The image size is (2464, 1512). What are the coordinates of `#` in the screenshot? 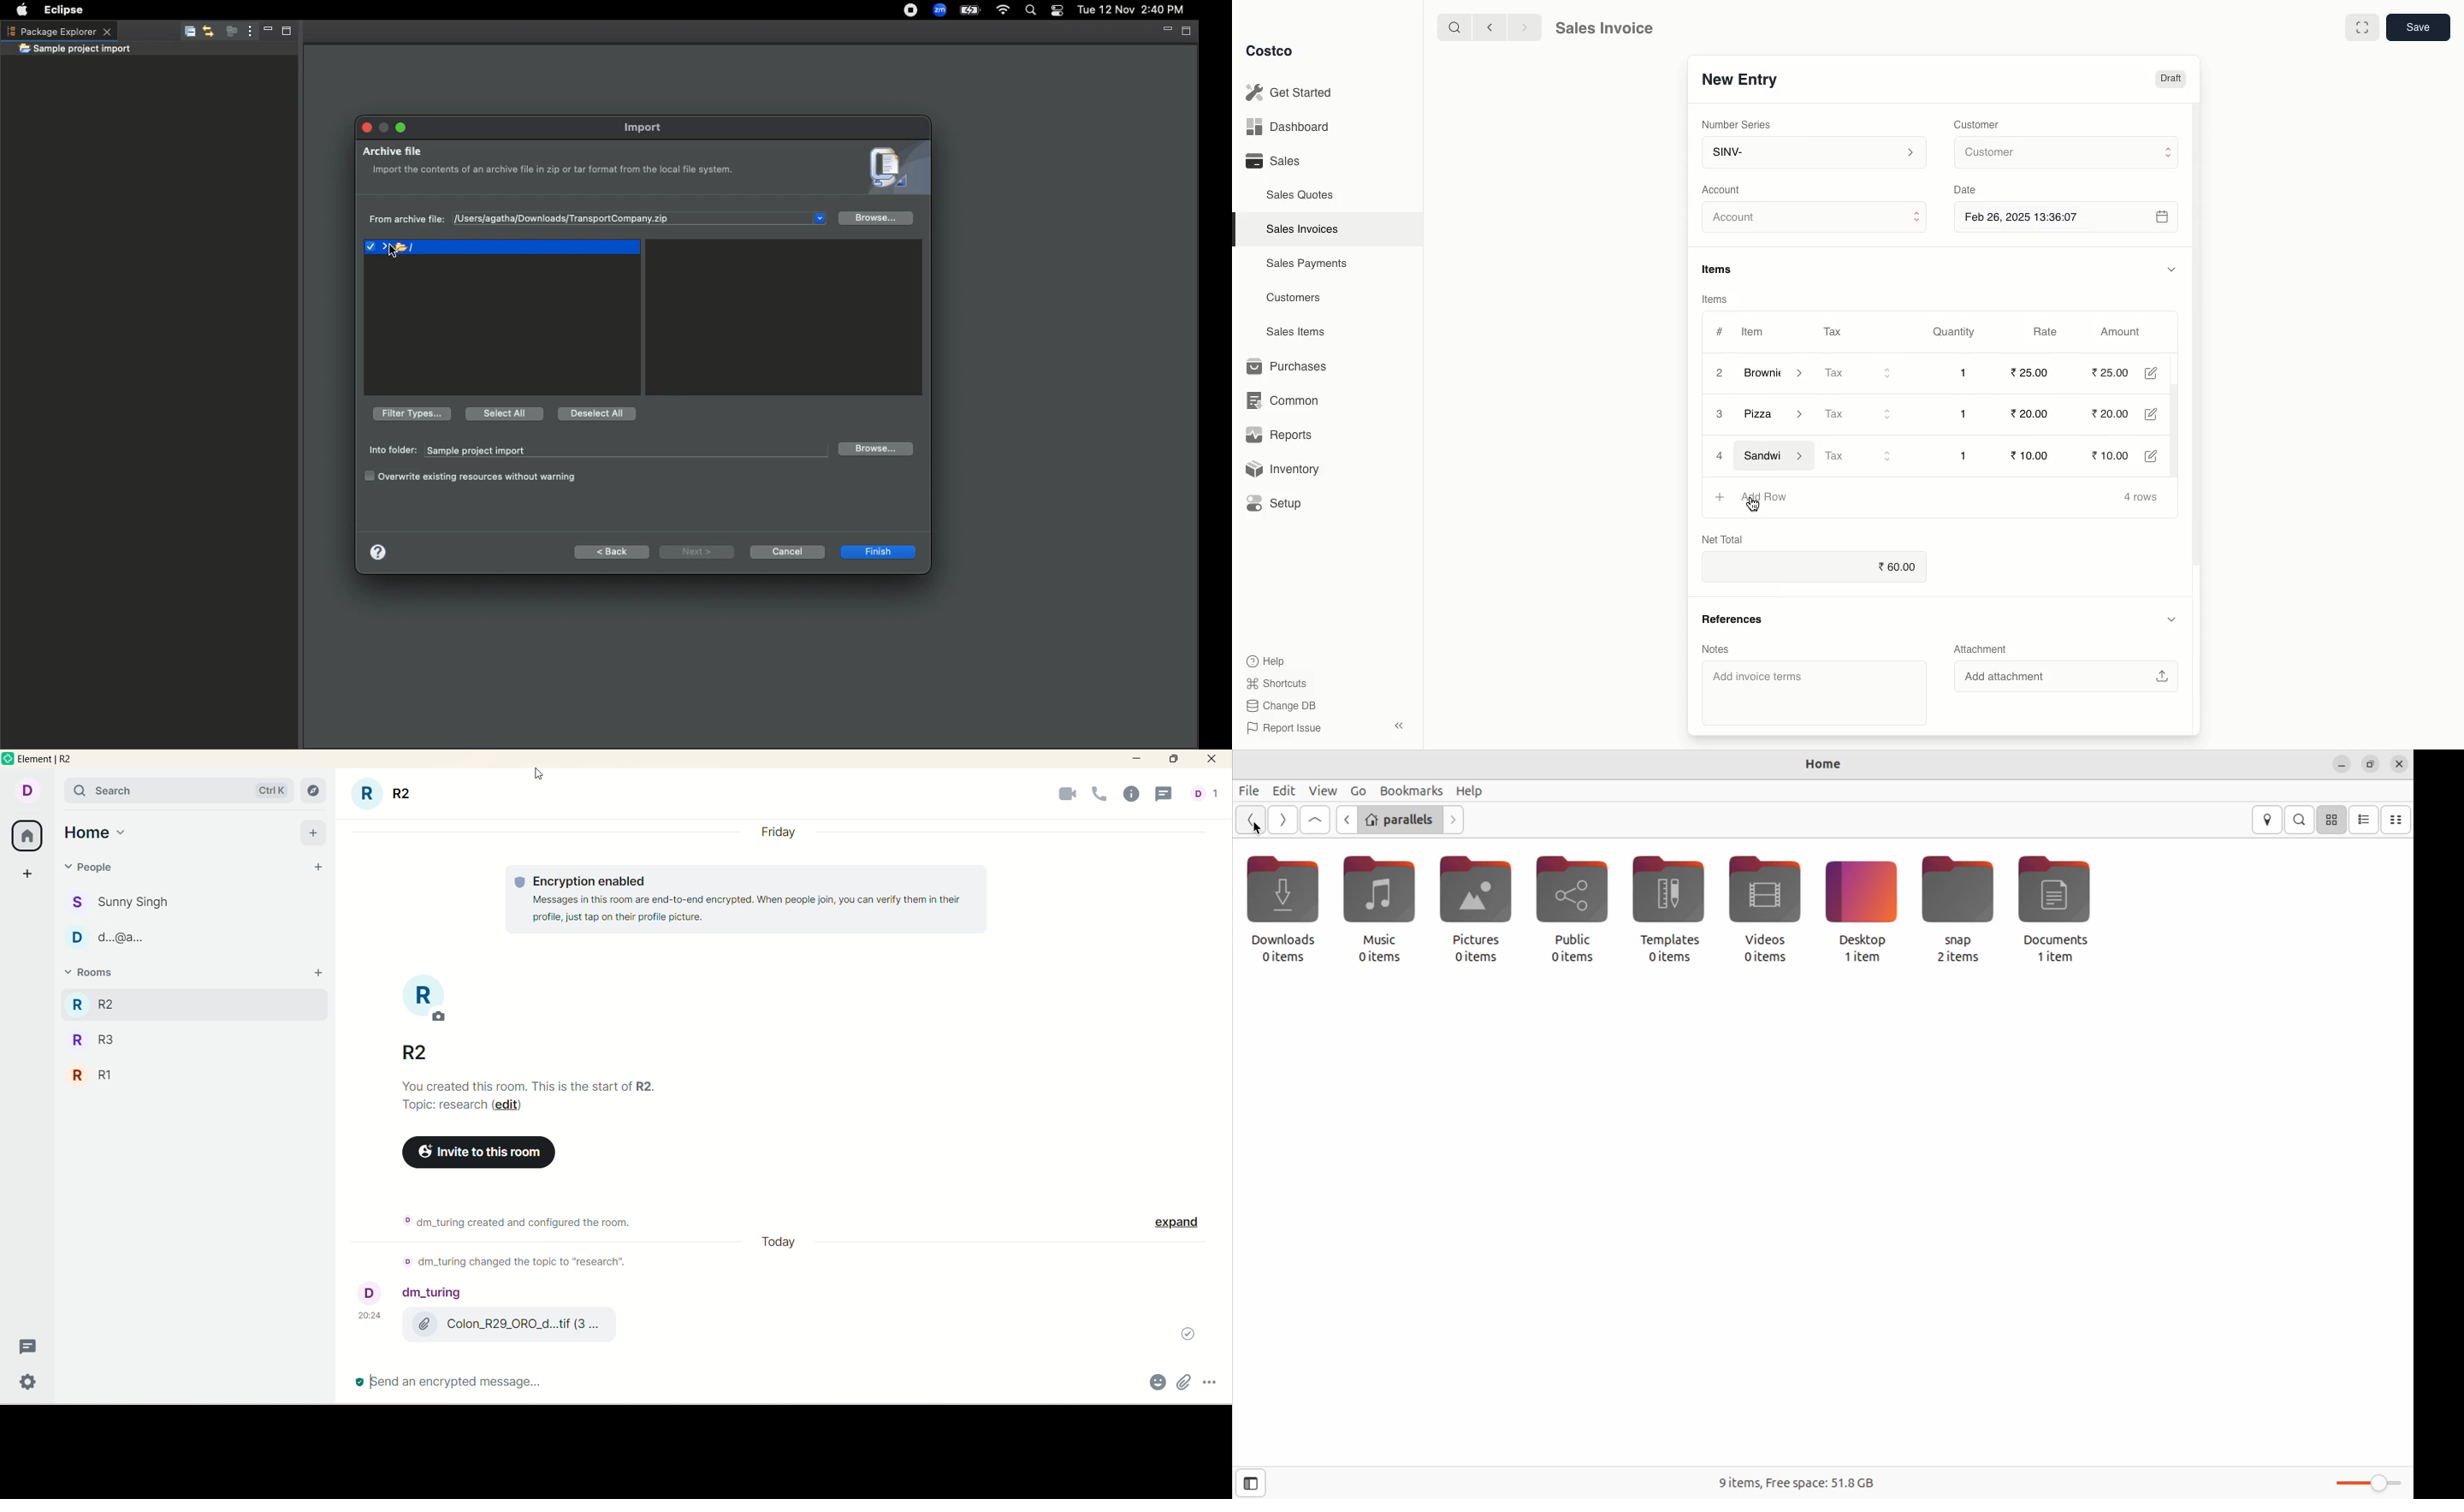 It's located at (1720, 330).